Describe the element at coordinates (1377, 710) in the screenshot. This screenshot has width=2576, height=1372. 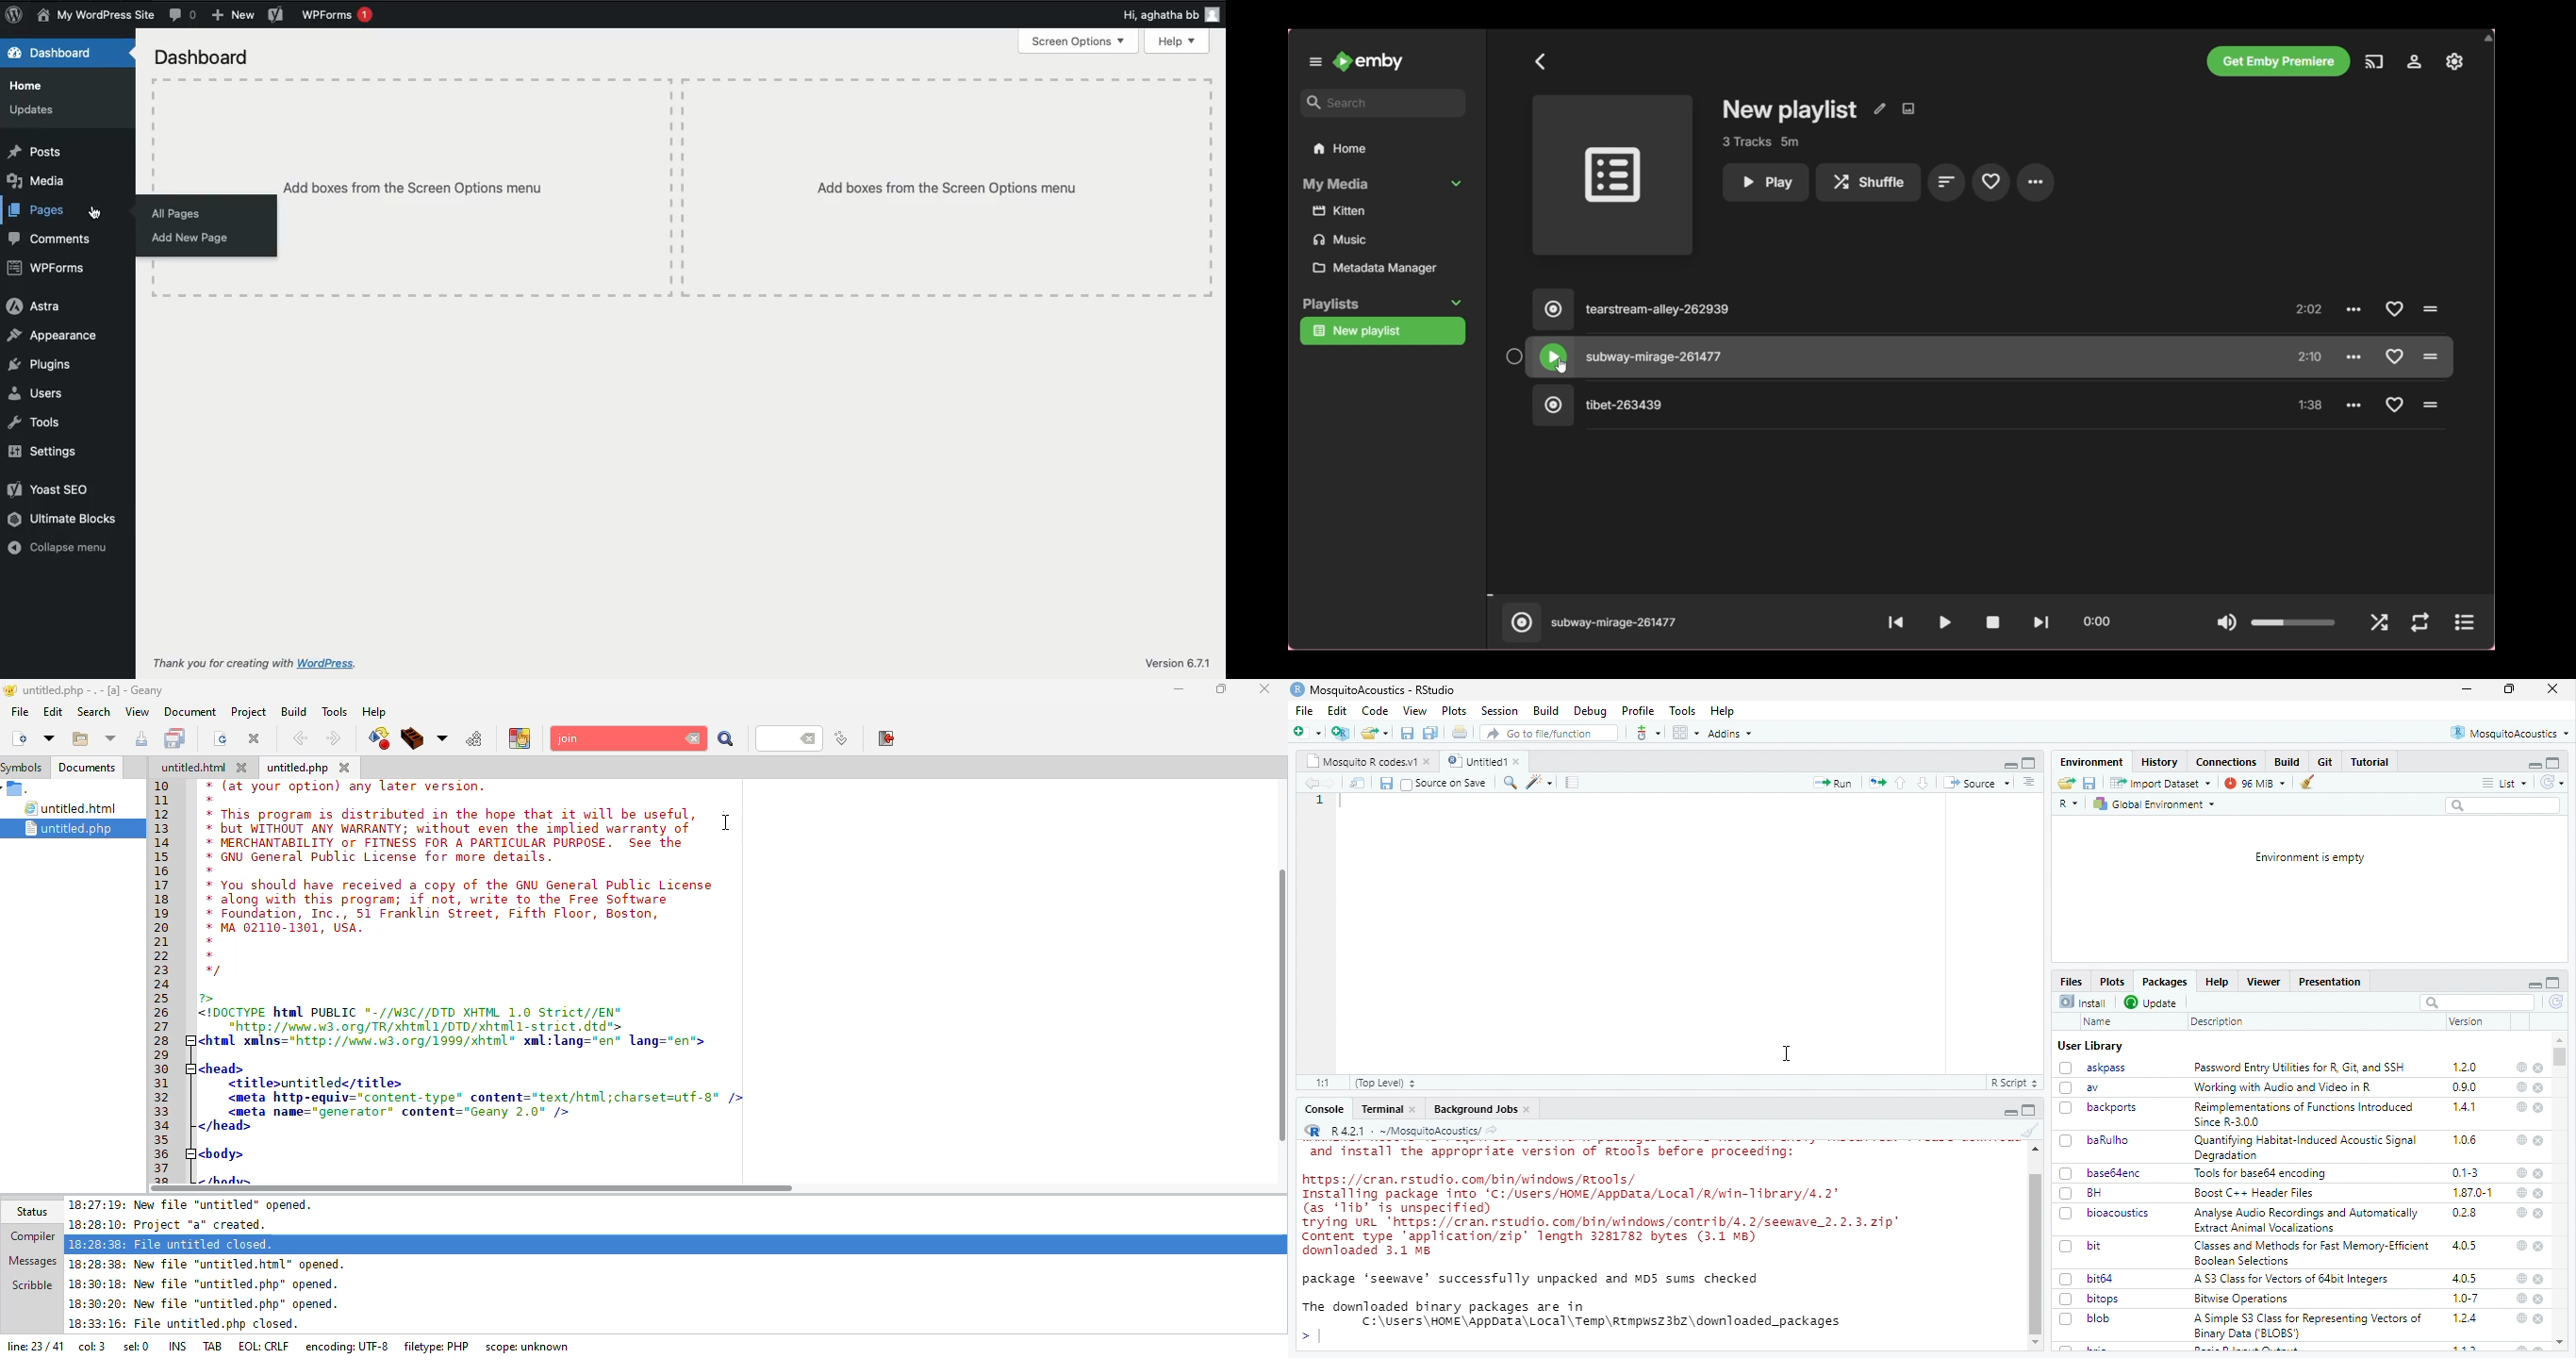
I see `Code` at that location.